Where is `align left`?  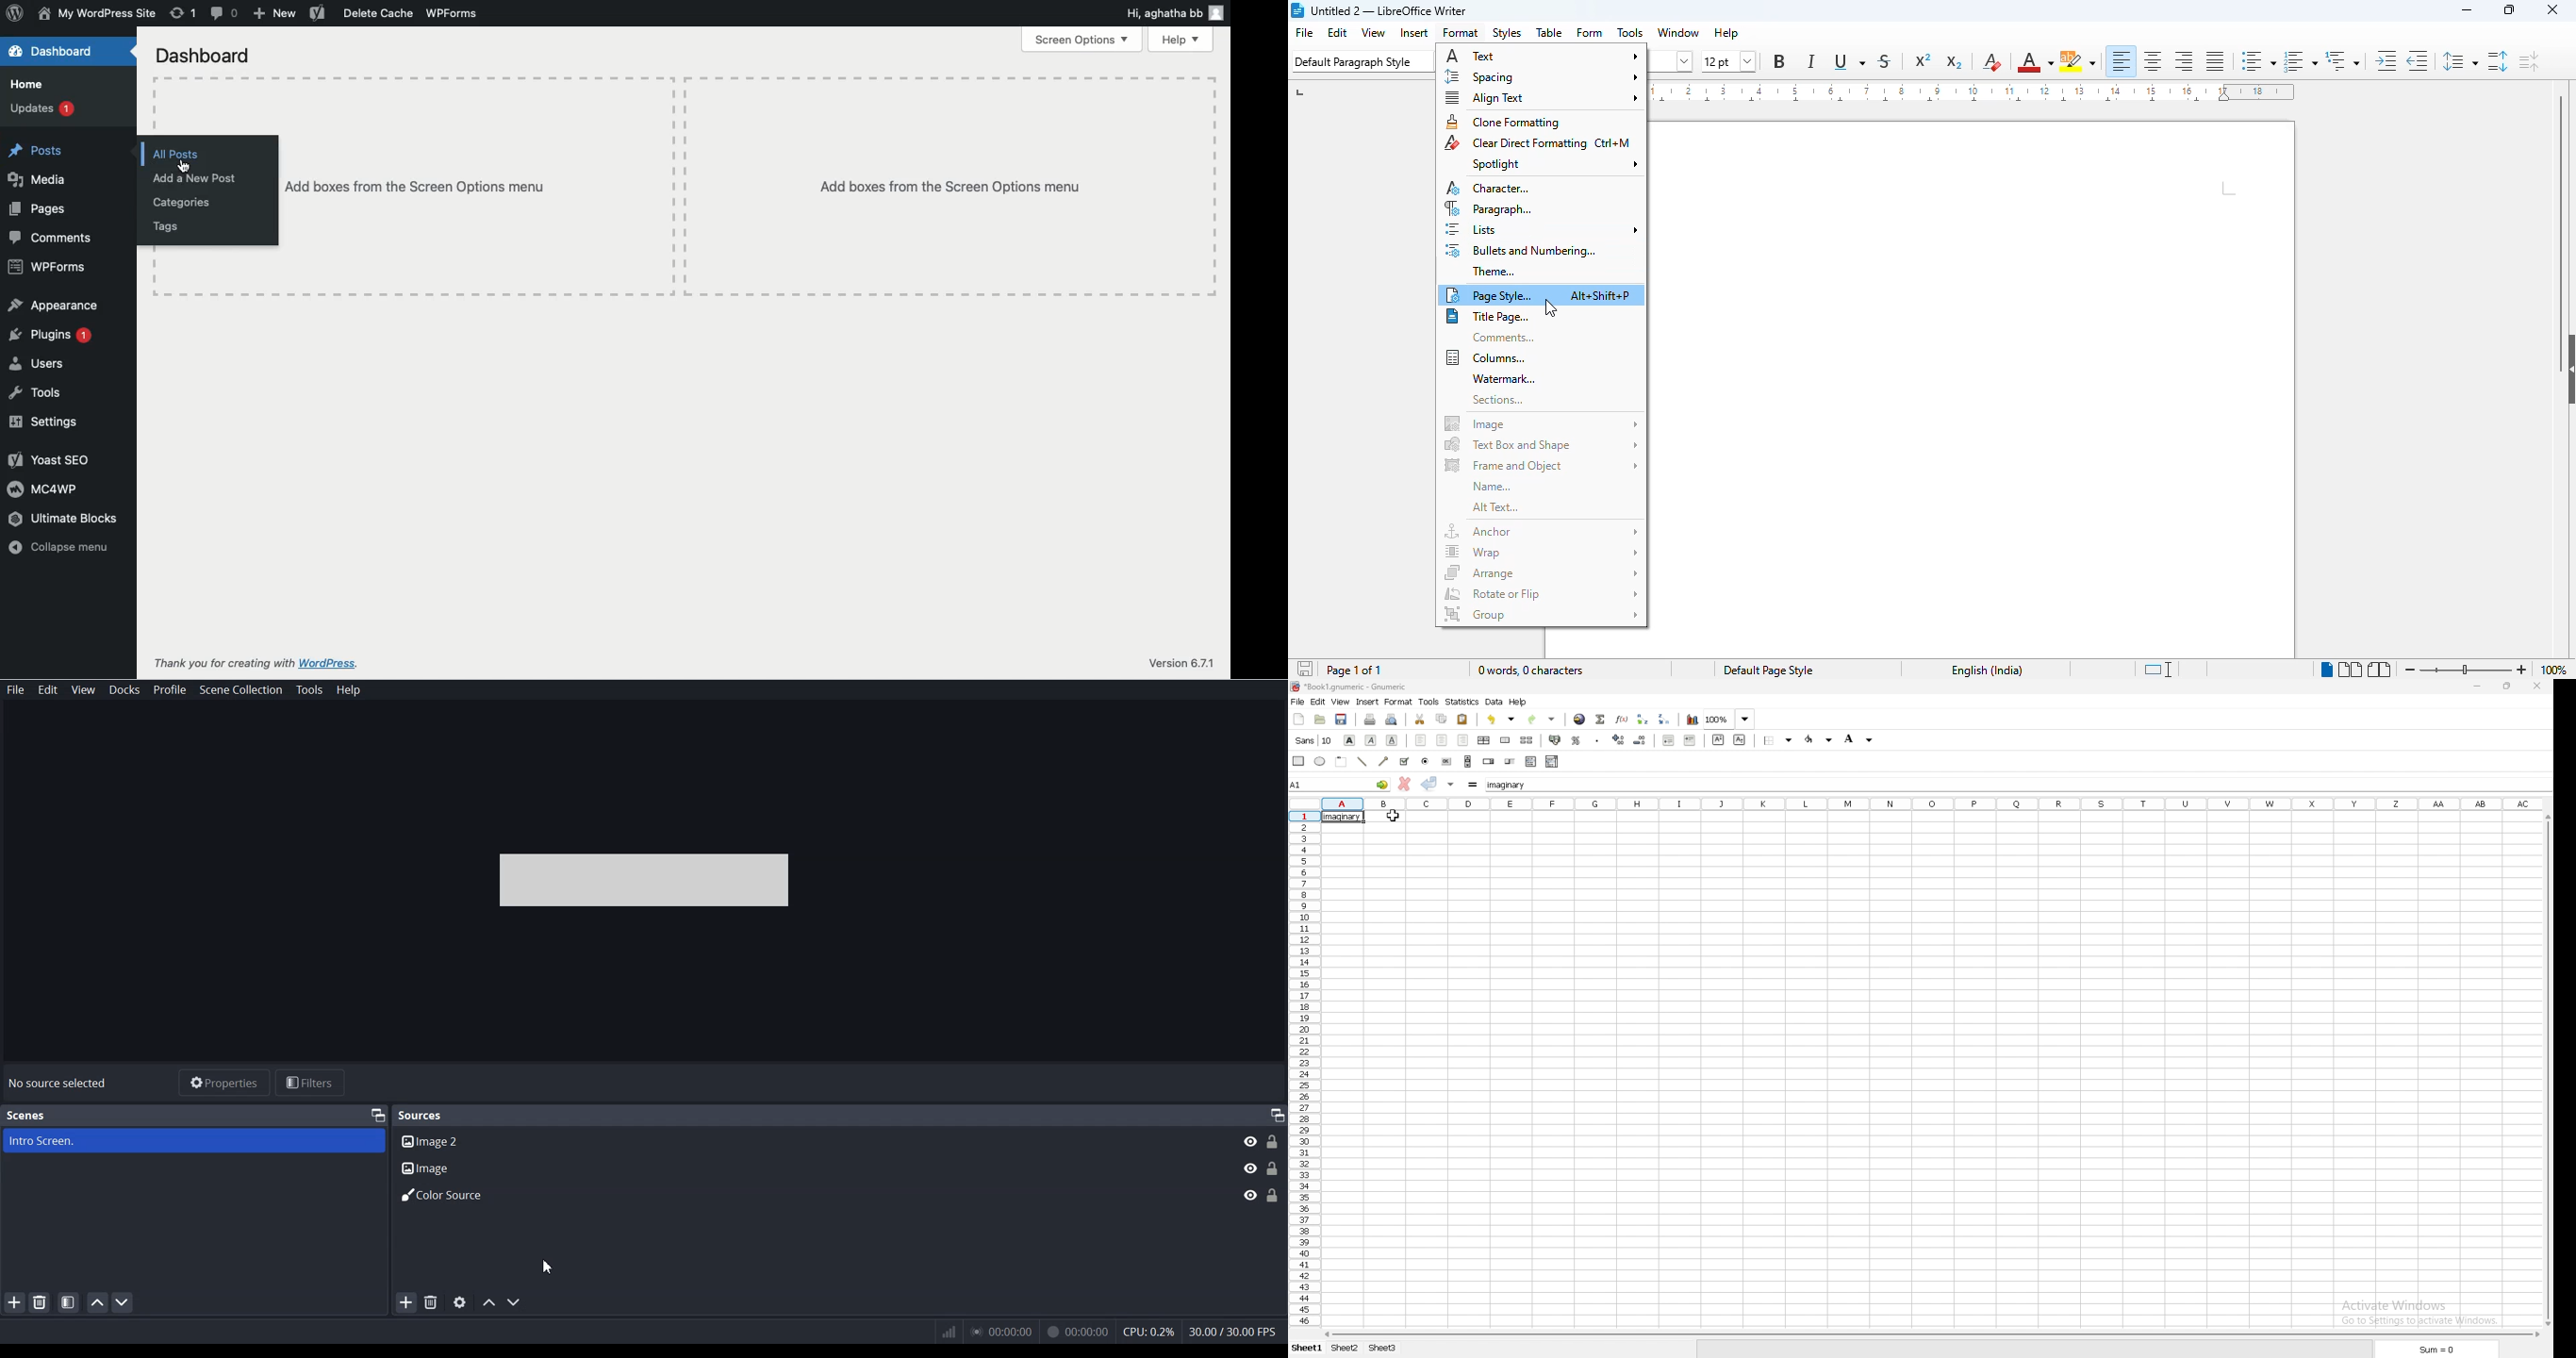
align left is located at coordinates (2122, 60).